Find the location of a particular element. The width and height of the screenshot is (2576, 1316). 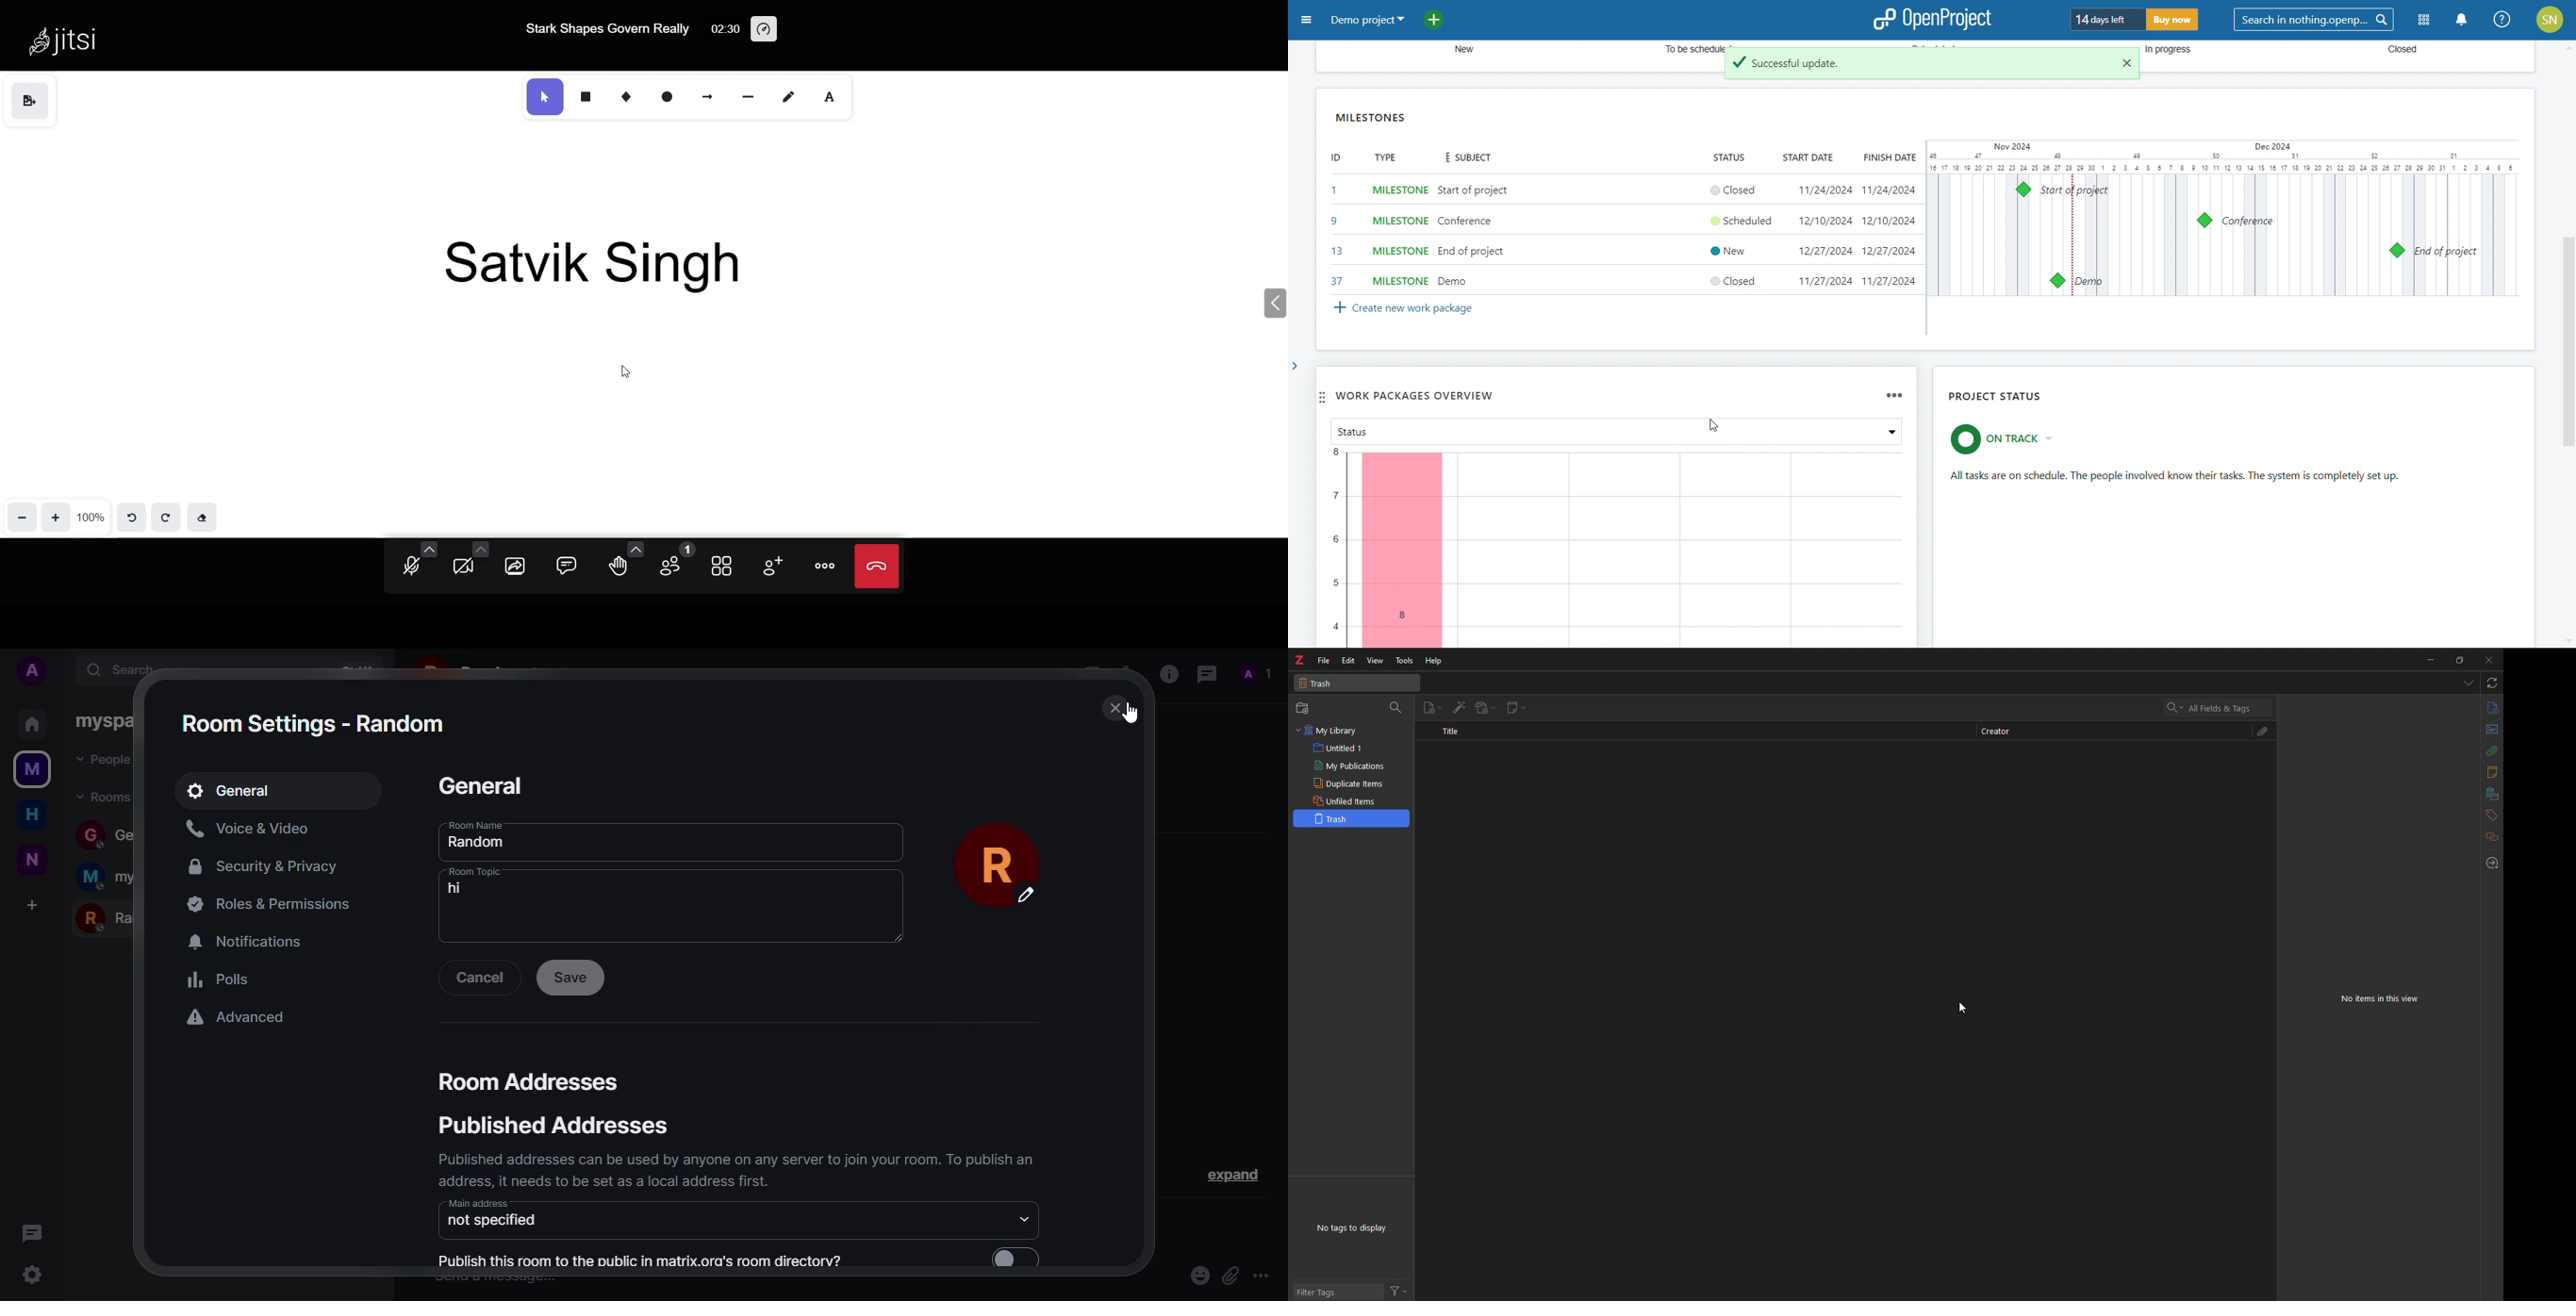

random is located at coordinates (478, 843).